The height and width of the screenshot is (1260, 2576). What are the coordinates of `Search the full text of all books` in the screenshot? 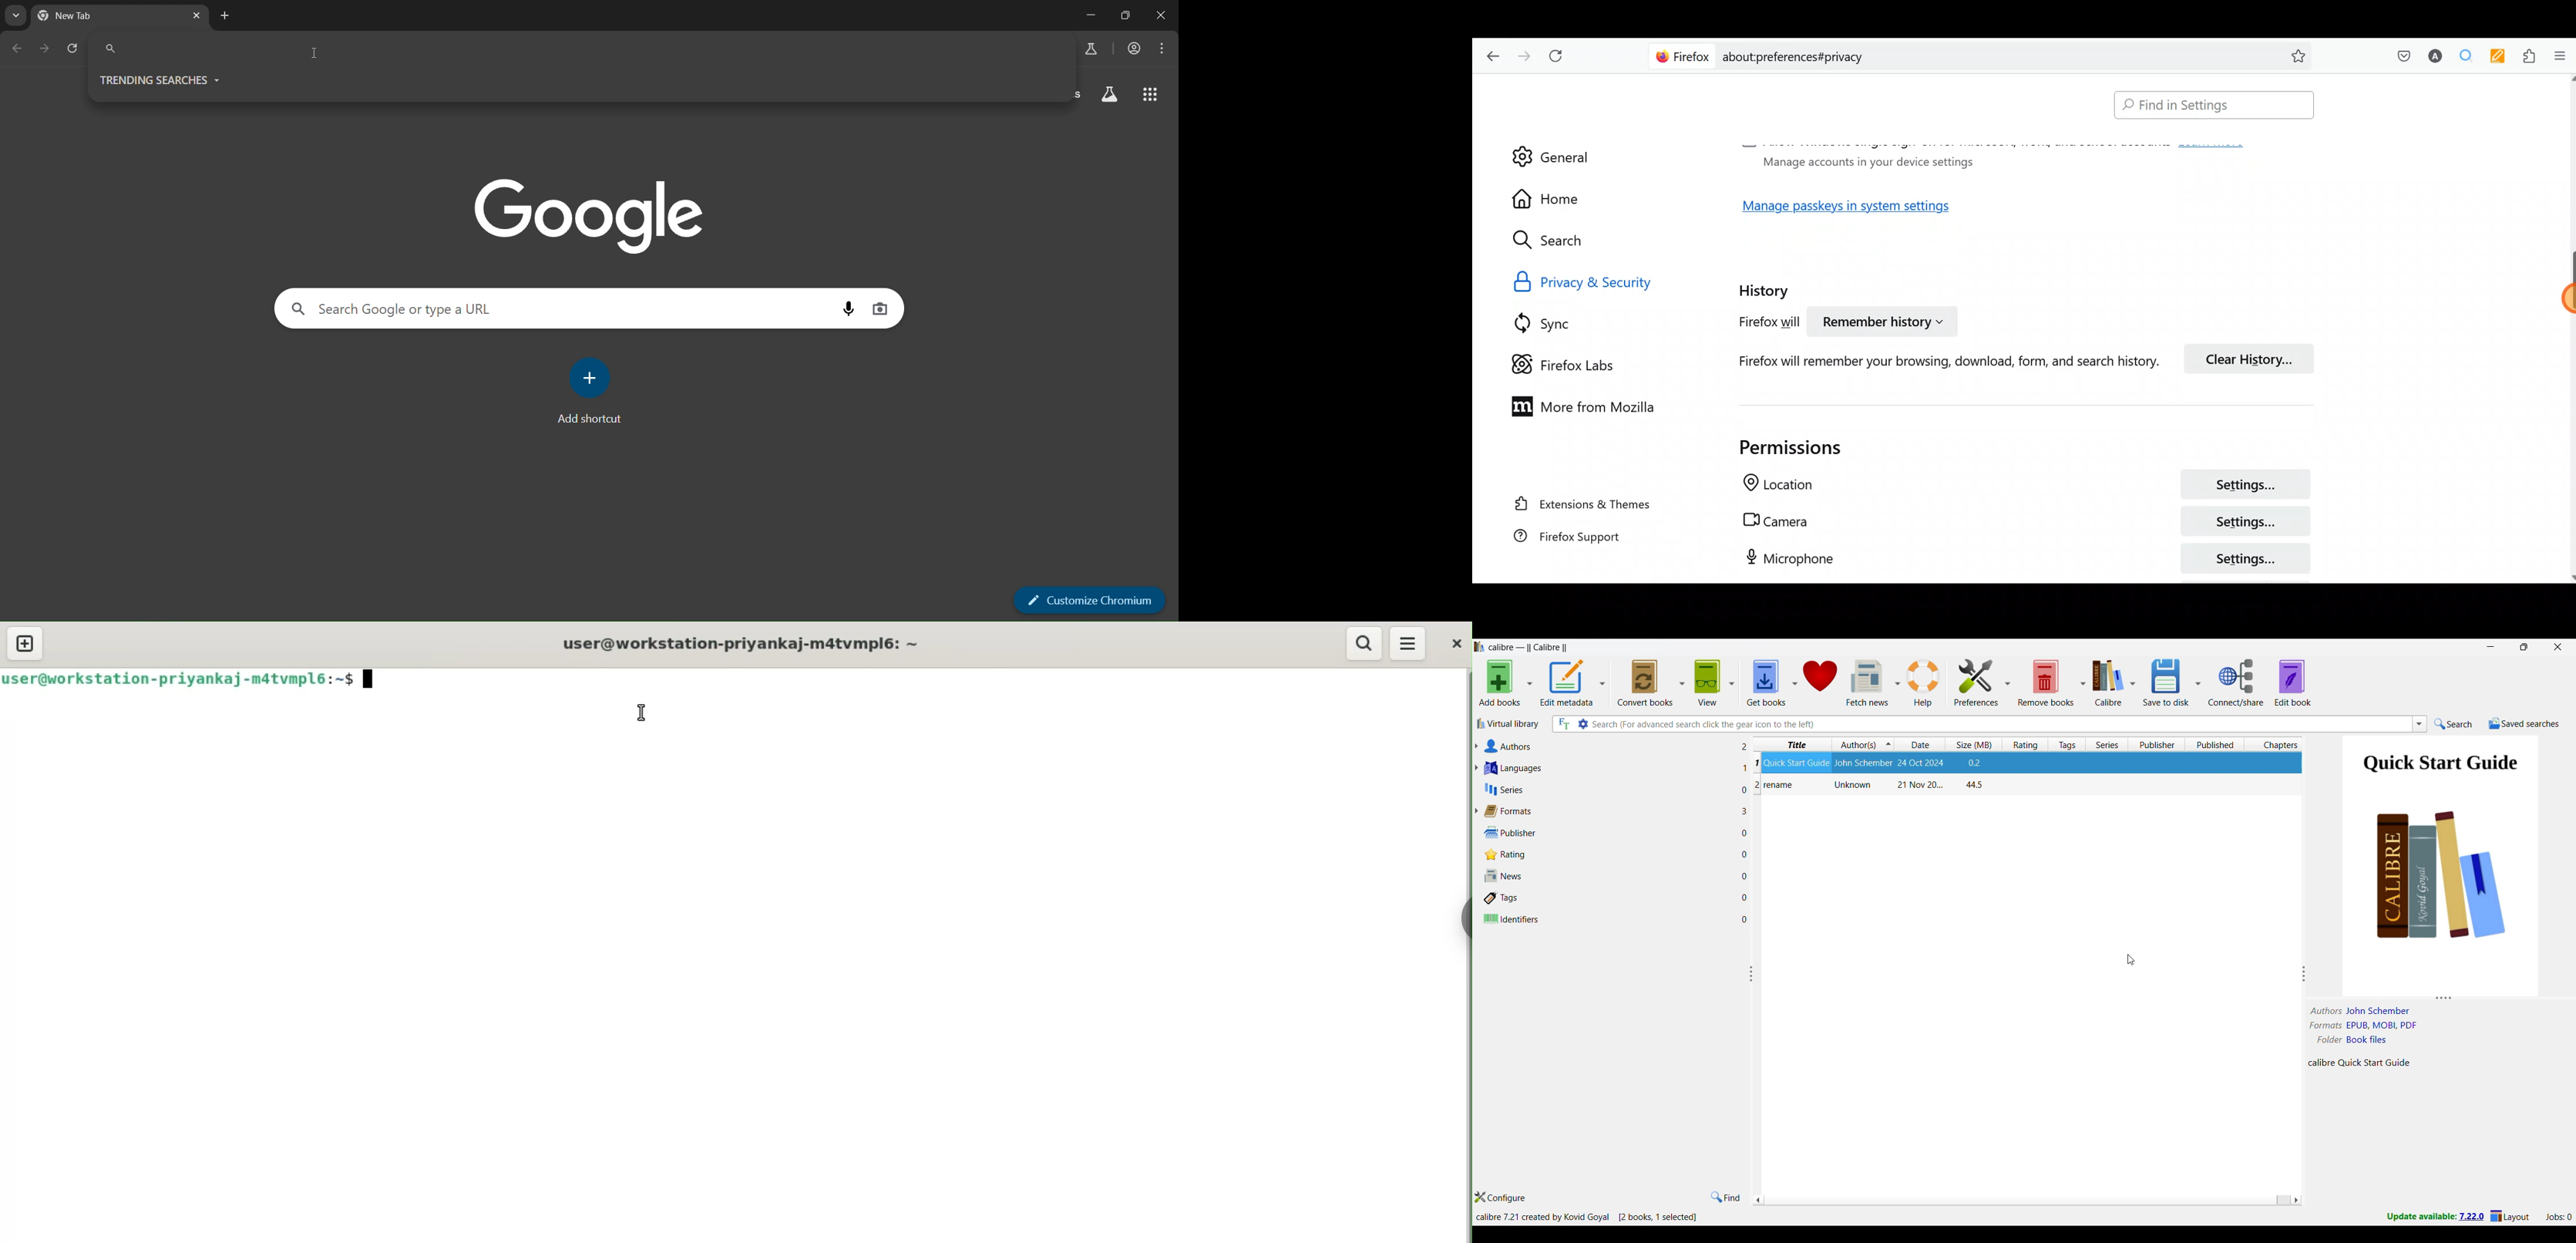 It's located at (1563, 724).